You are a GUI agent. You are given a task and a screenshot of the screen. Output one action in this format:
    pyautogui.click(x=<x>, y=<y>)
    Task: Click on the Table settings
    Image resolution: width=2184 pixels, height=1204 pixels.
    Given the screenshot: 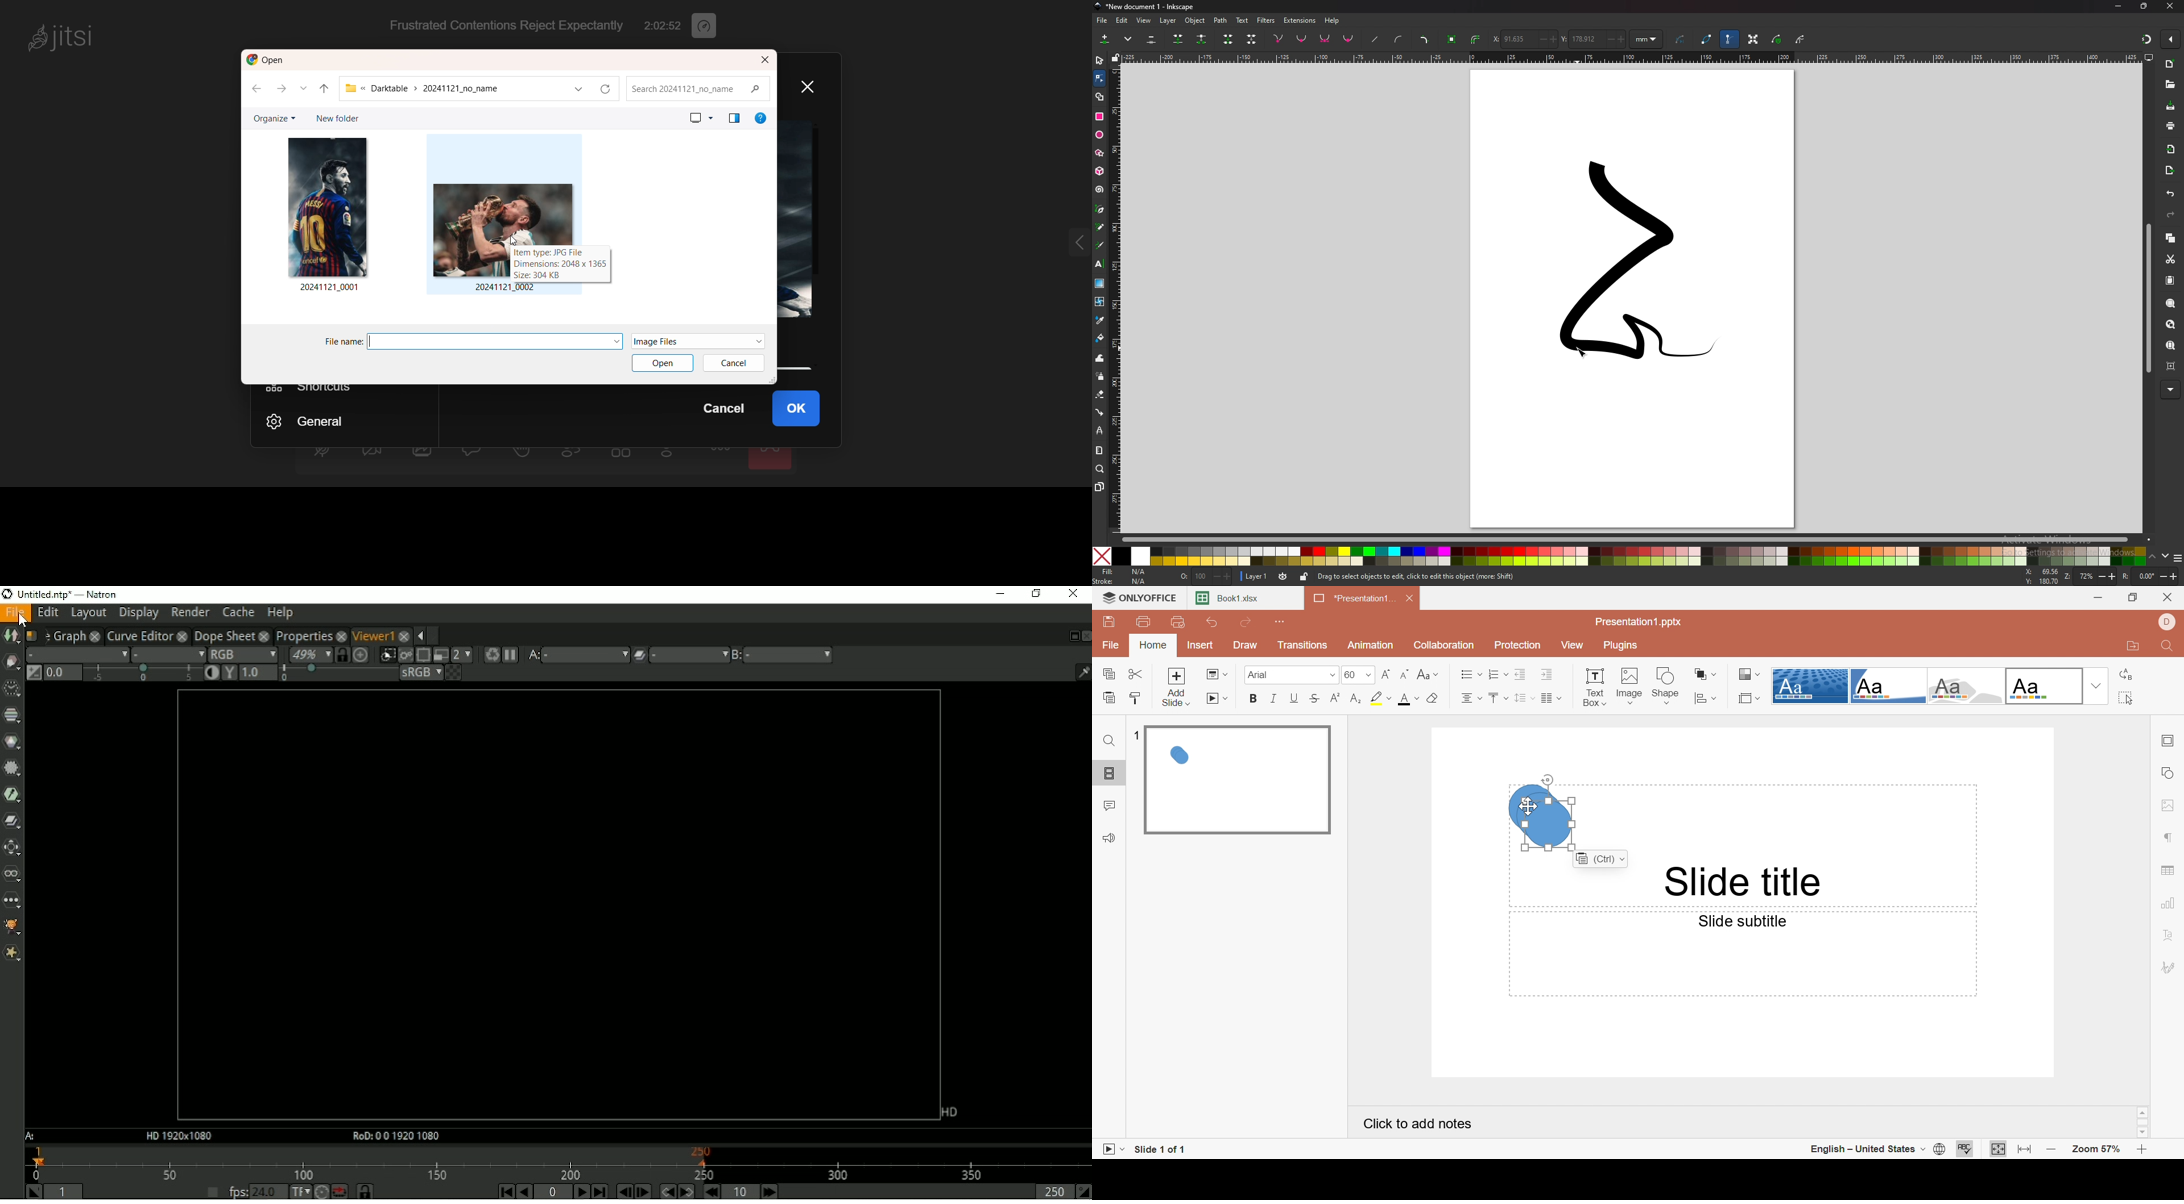 What is the action you would take?
    pyautogui.click(x=2167, y=869)
    